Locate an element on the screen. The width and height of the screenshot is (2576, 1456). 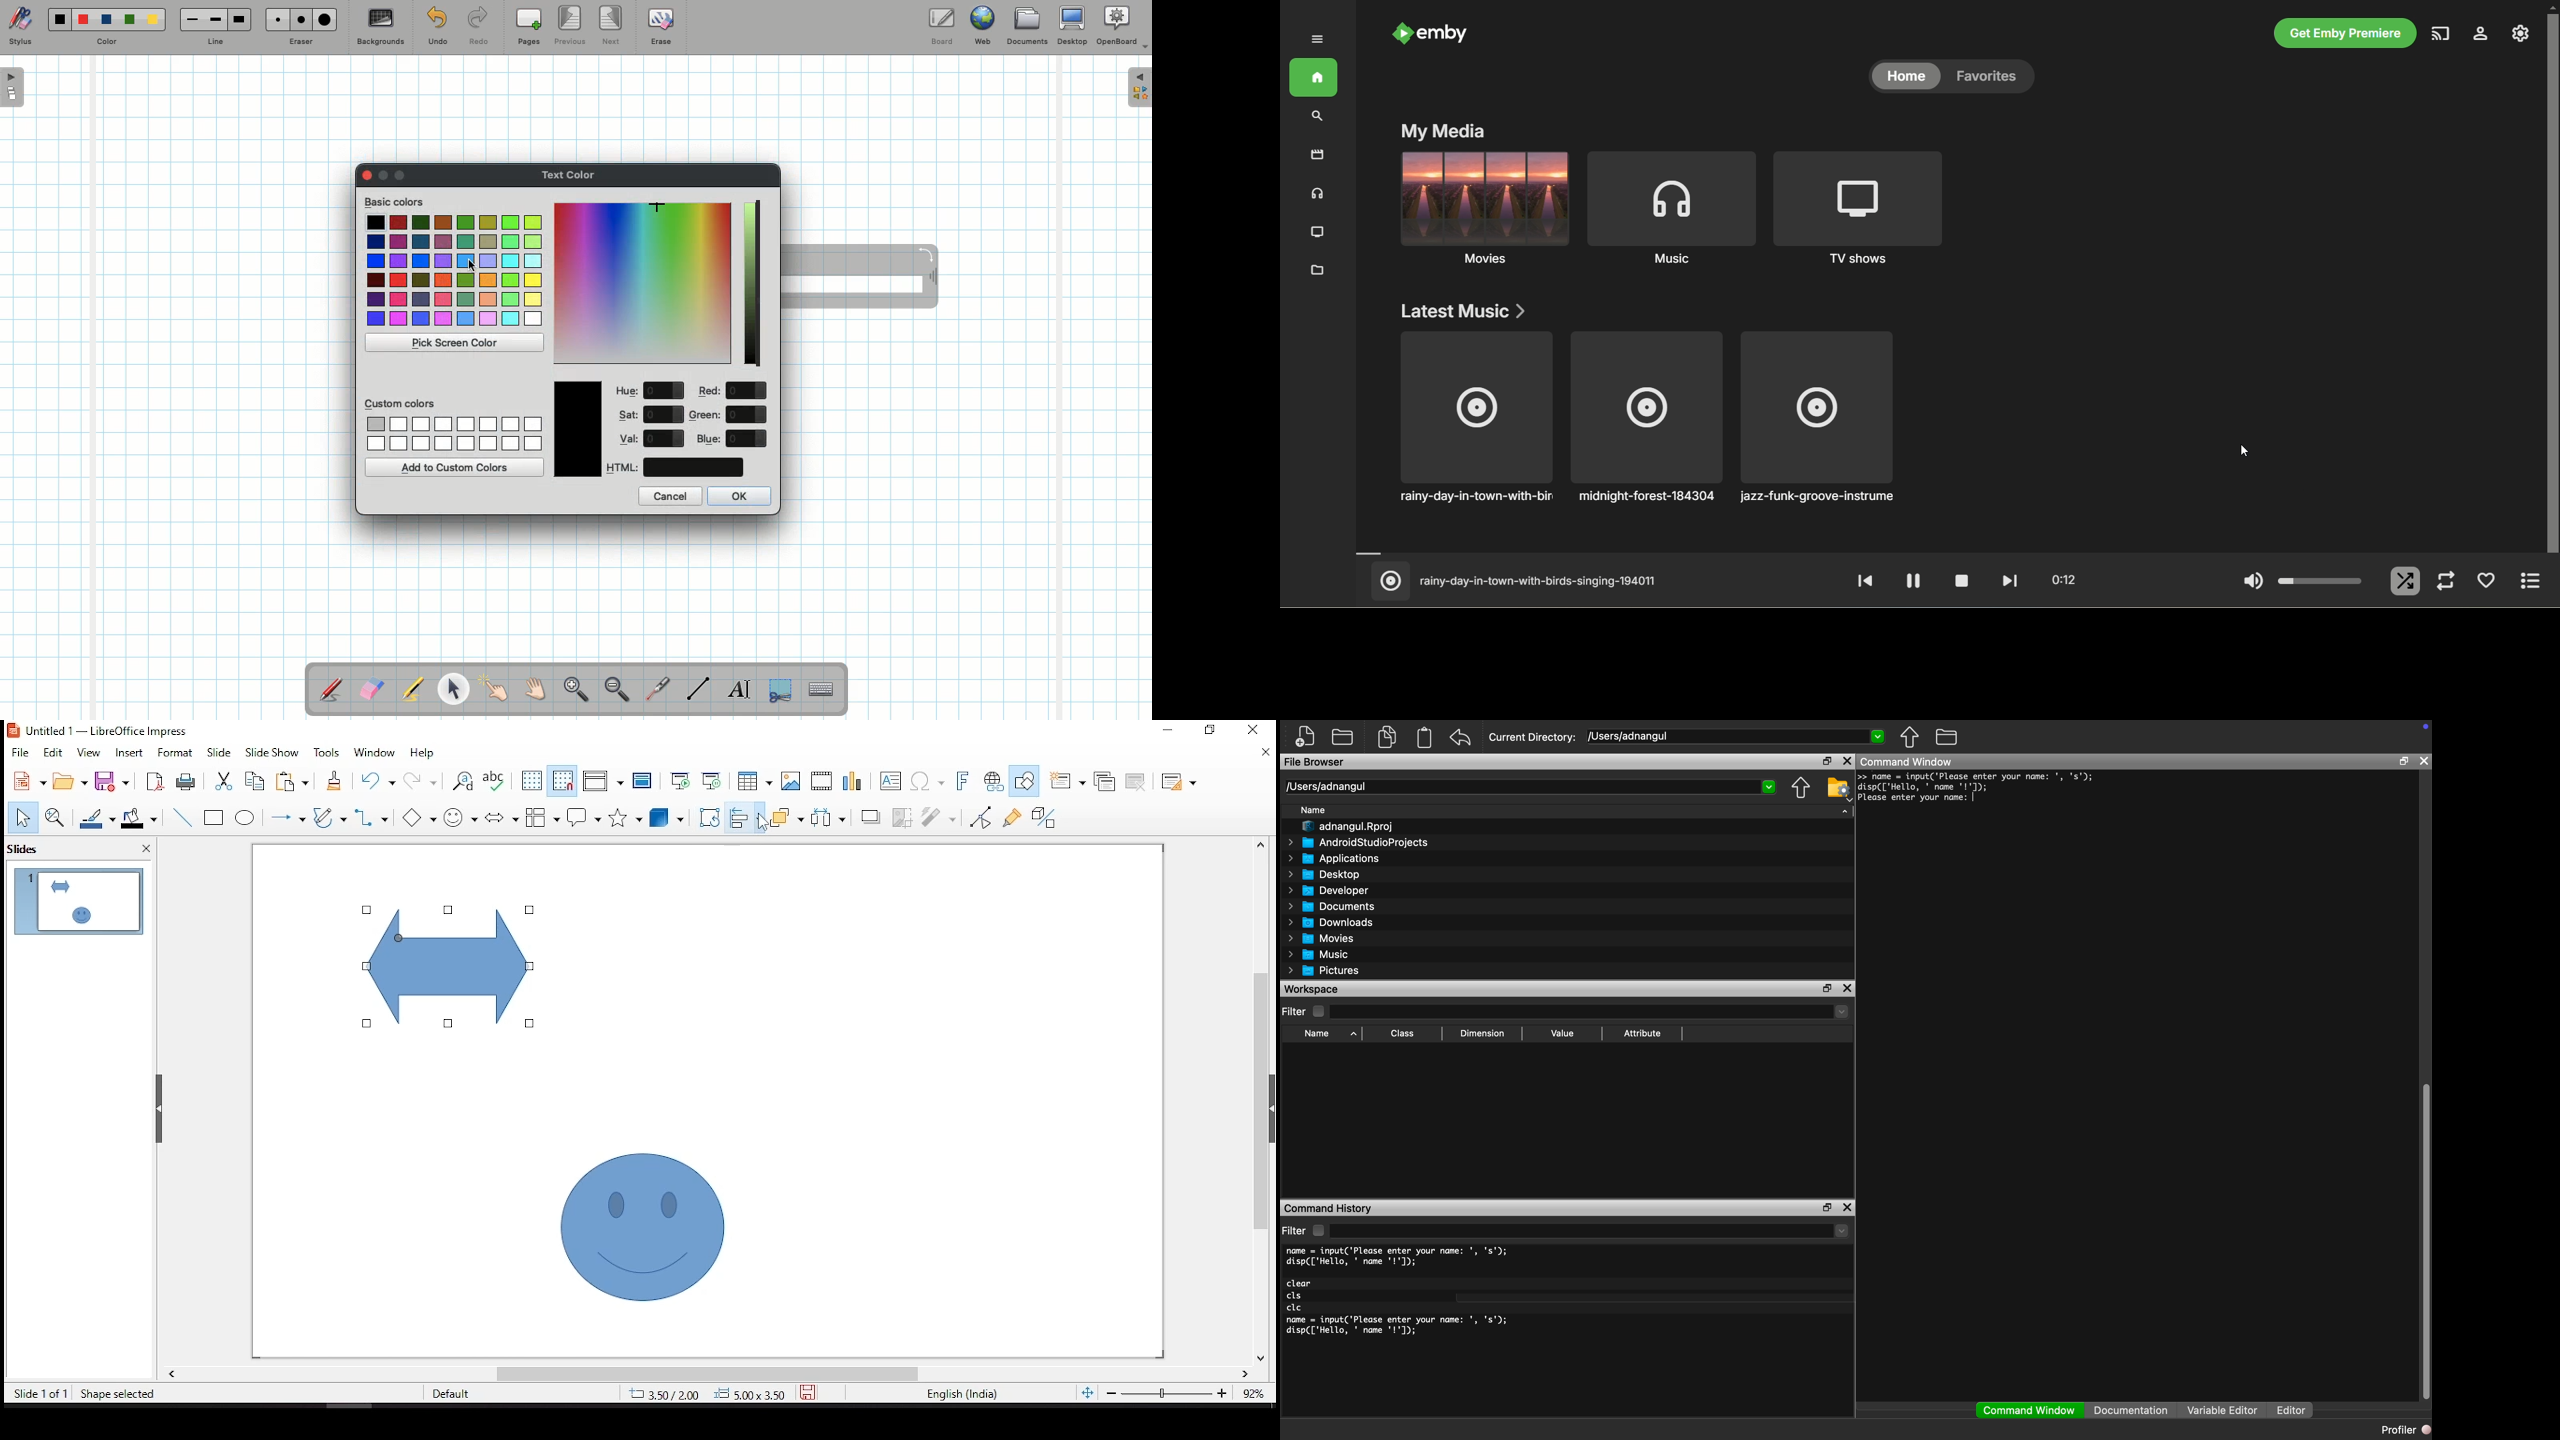
timeline is located at coordinates (1946, 553).